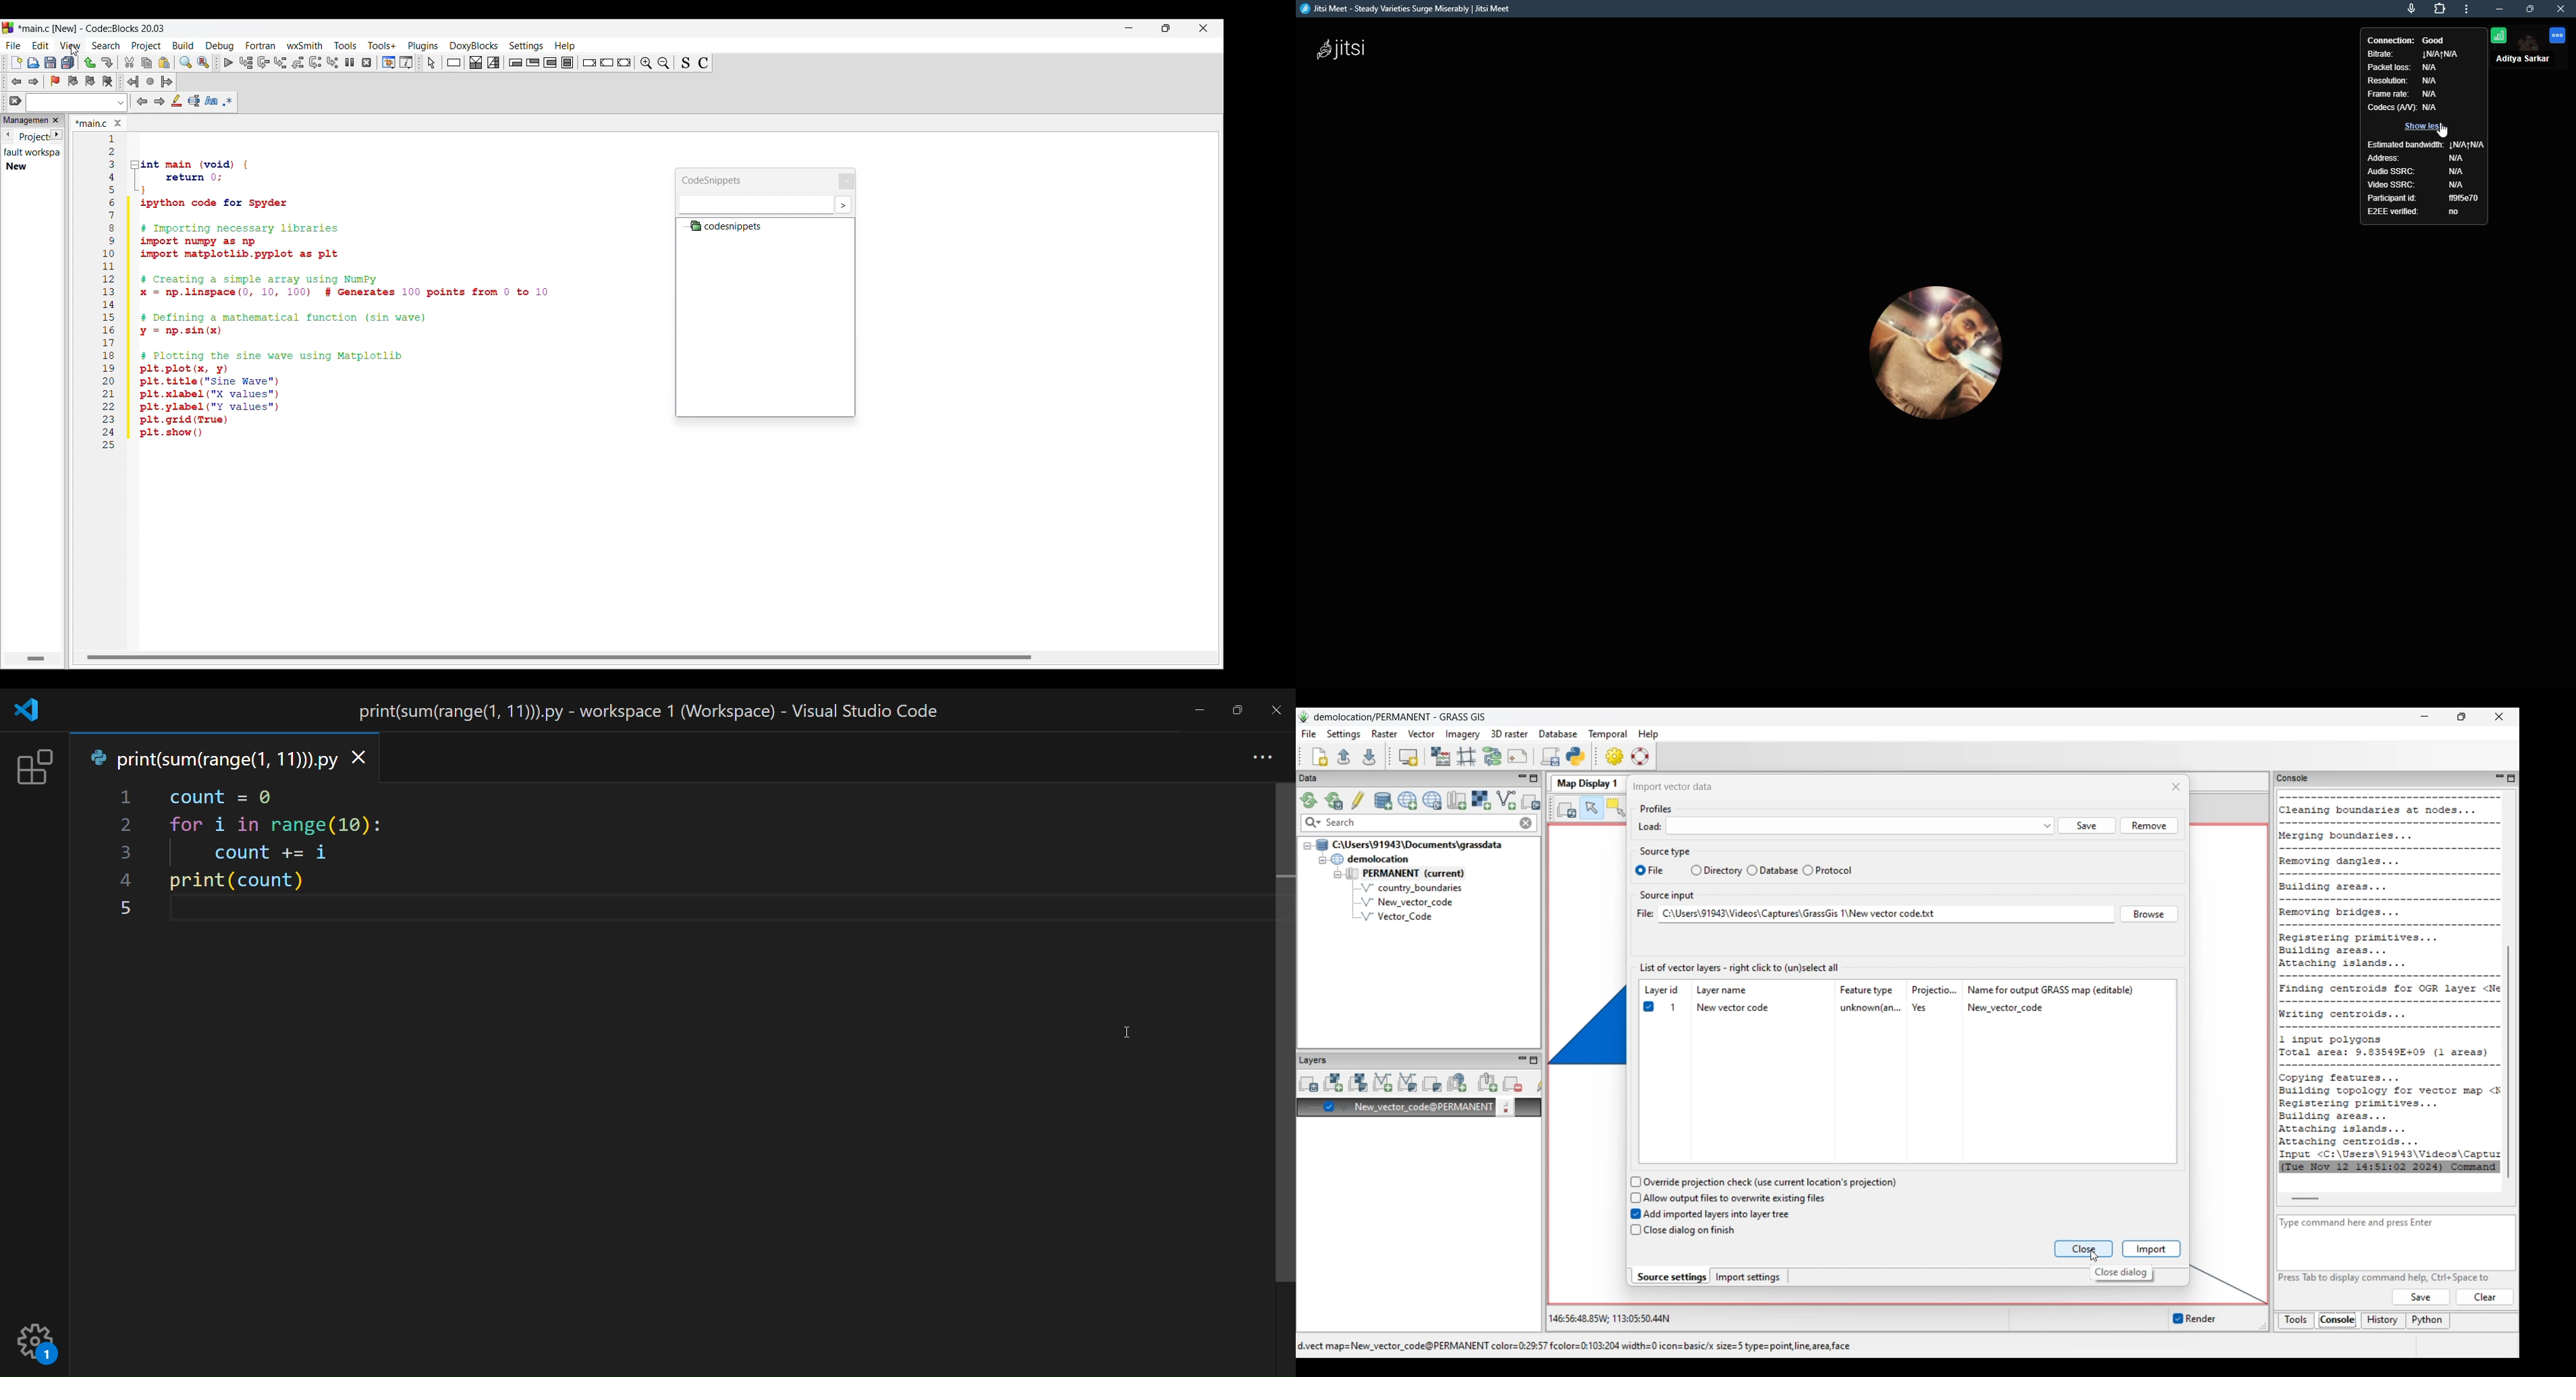 The height and width of the screenshot is (1400, 2576). What do you see at coordinates (164, 62) in the screenshot?
I see `Paste` at bounding box center [164, 62].